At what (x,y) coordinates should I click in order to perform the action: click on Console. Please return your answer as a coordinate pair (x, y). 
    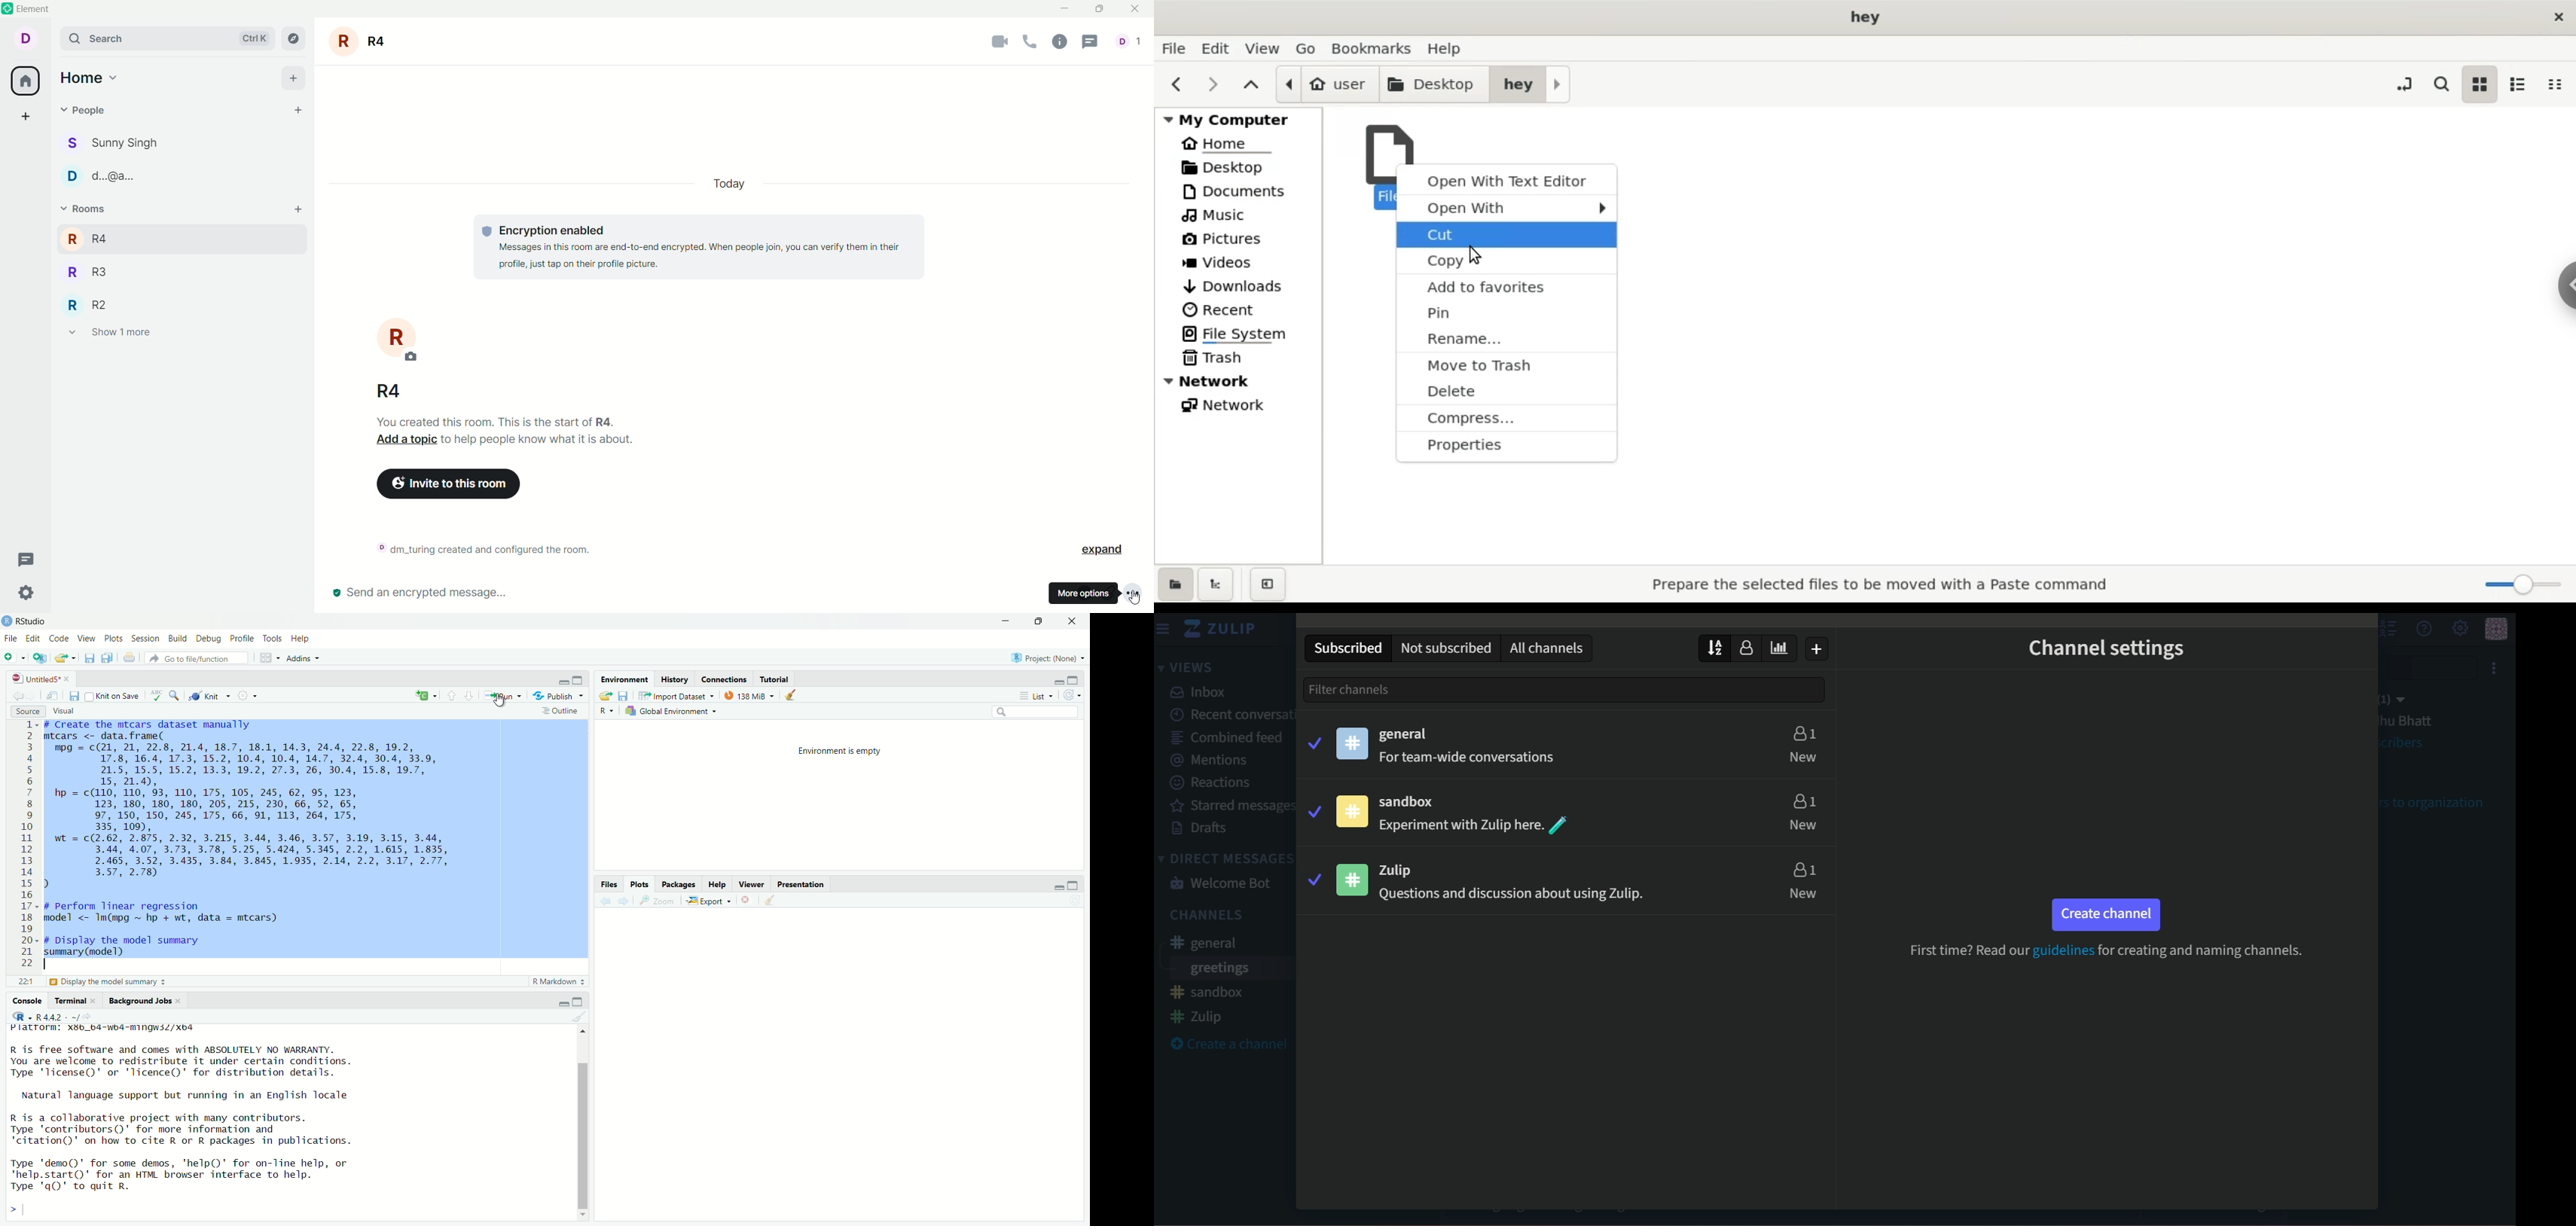
    Looking at the image, I should click on (27, 1002).